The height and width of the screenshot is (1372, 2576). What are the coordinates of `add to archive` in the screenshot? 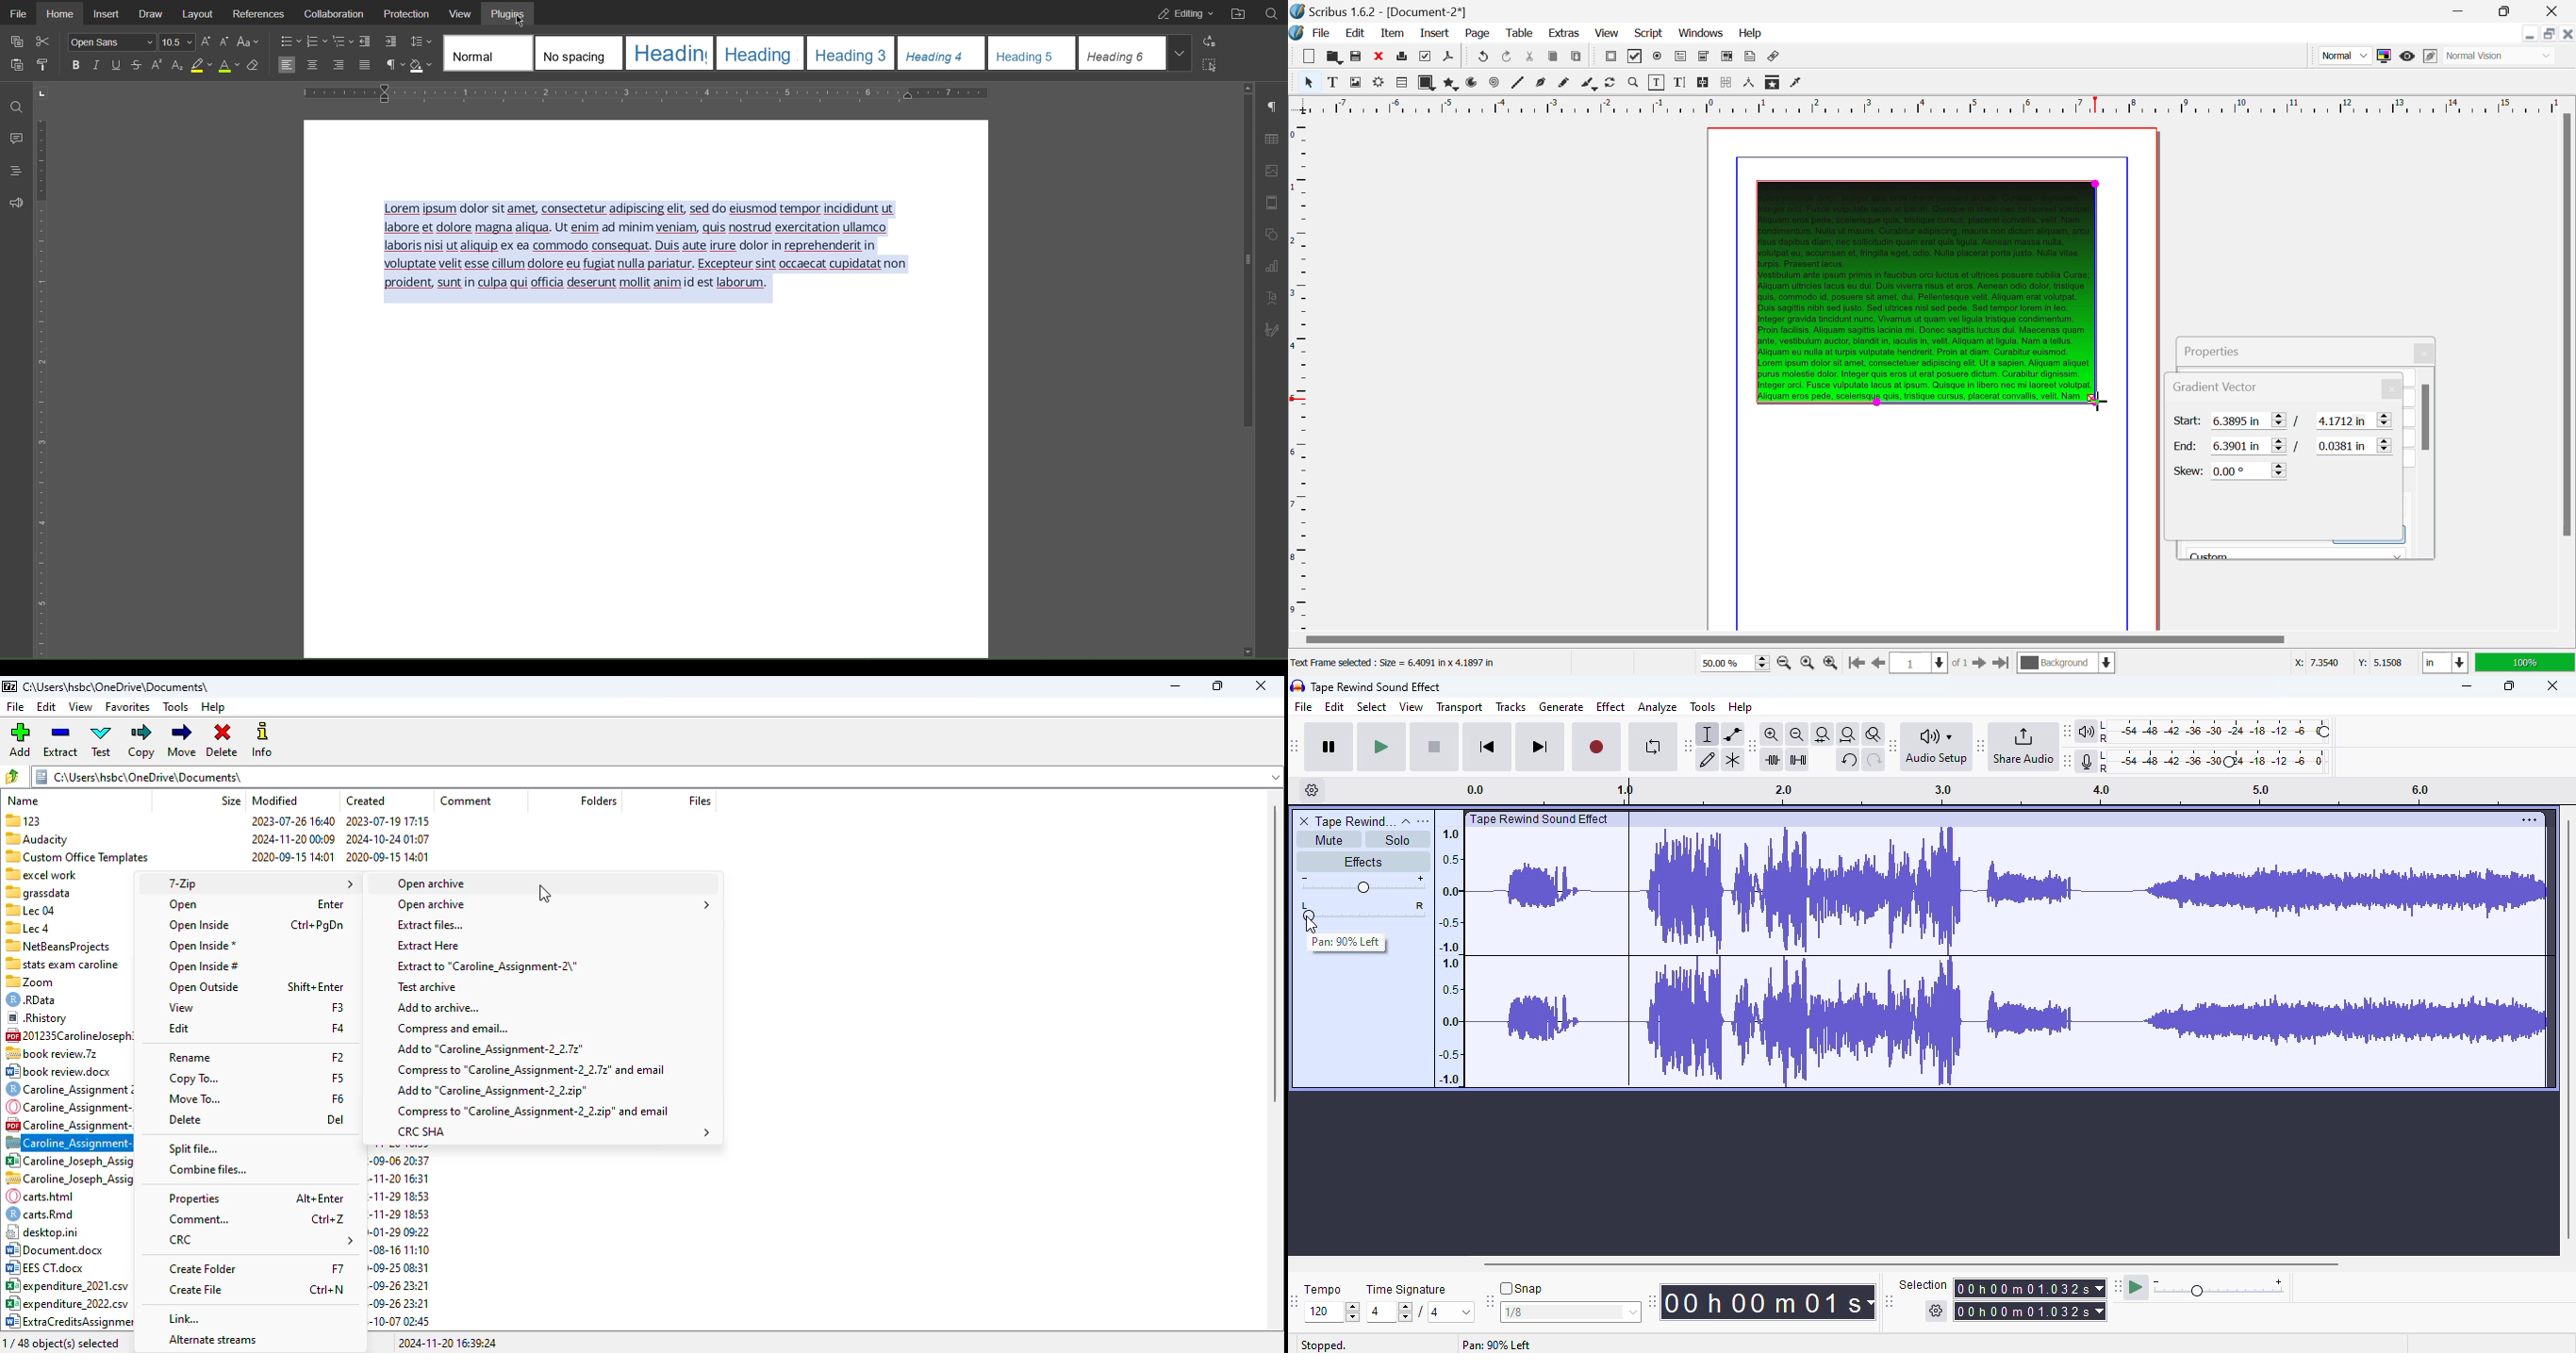 It's located at (438, 1008).